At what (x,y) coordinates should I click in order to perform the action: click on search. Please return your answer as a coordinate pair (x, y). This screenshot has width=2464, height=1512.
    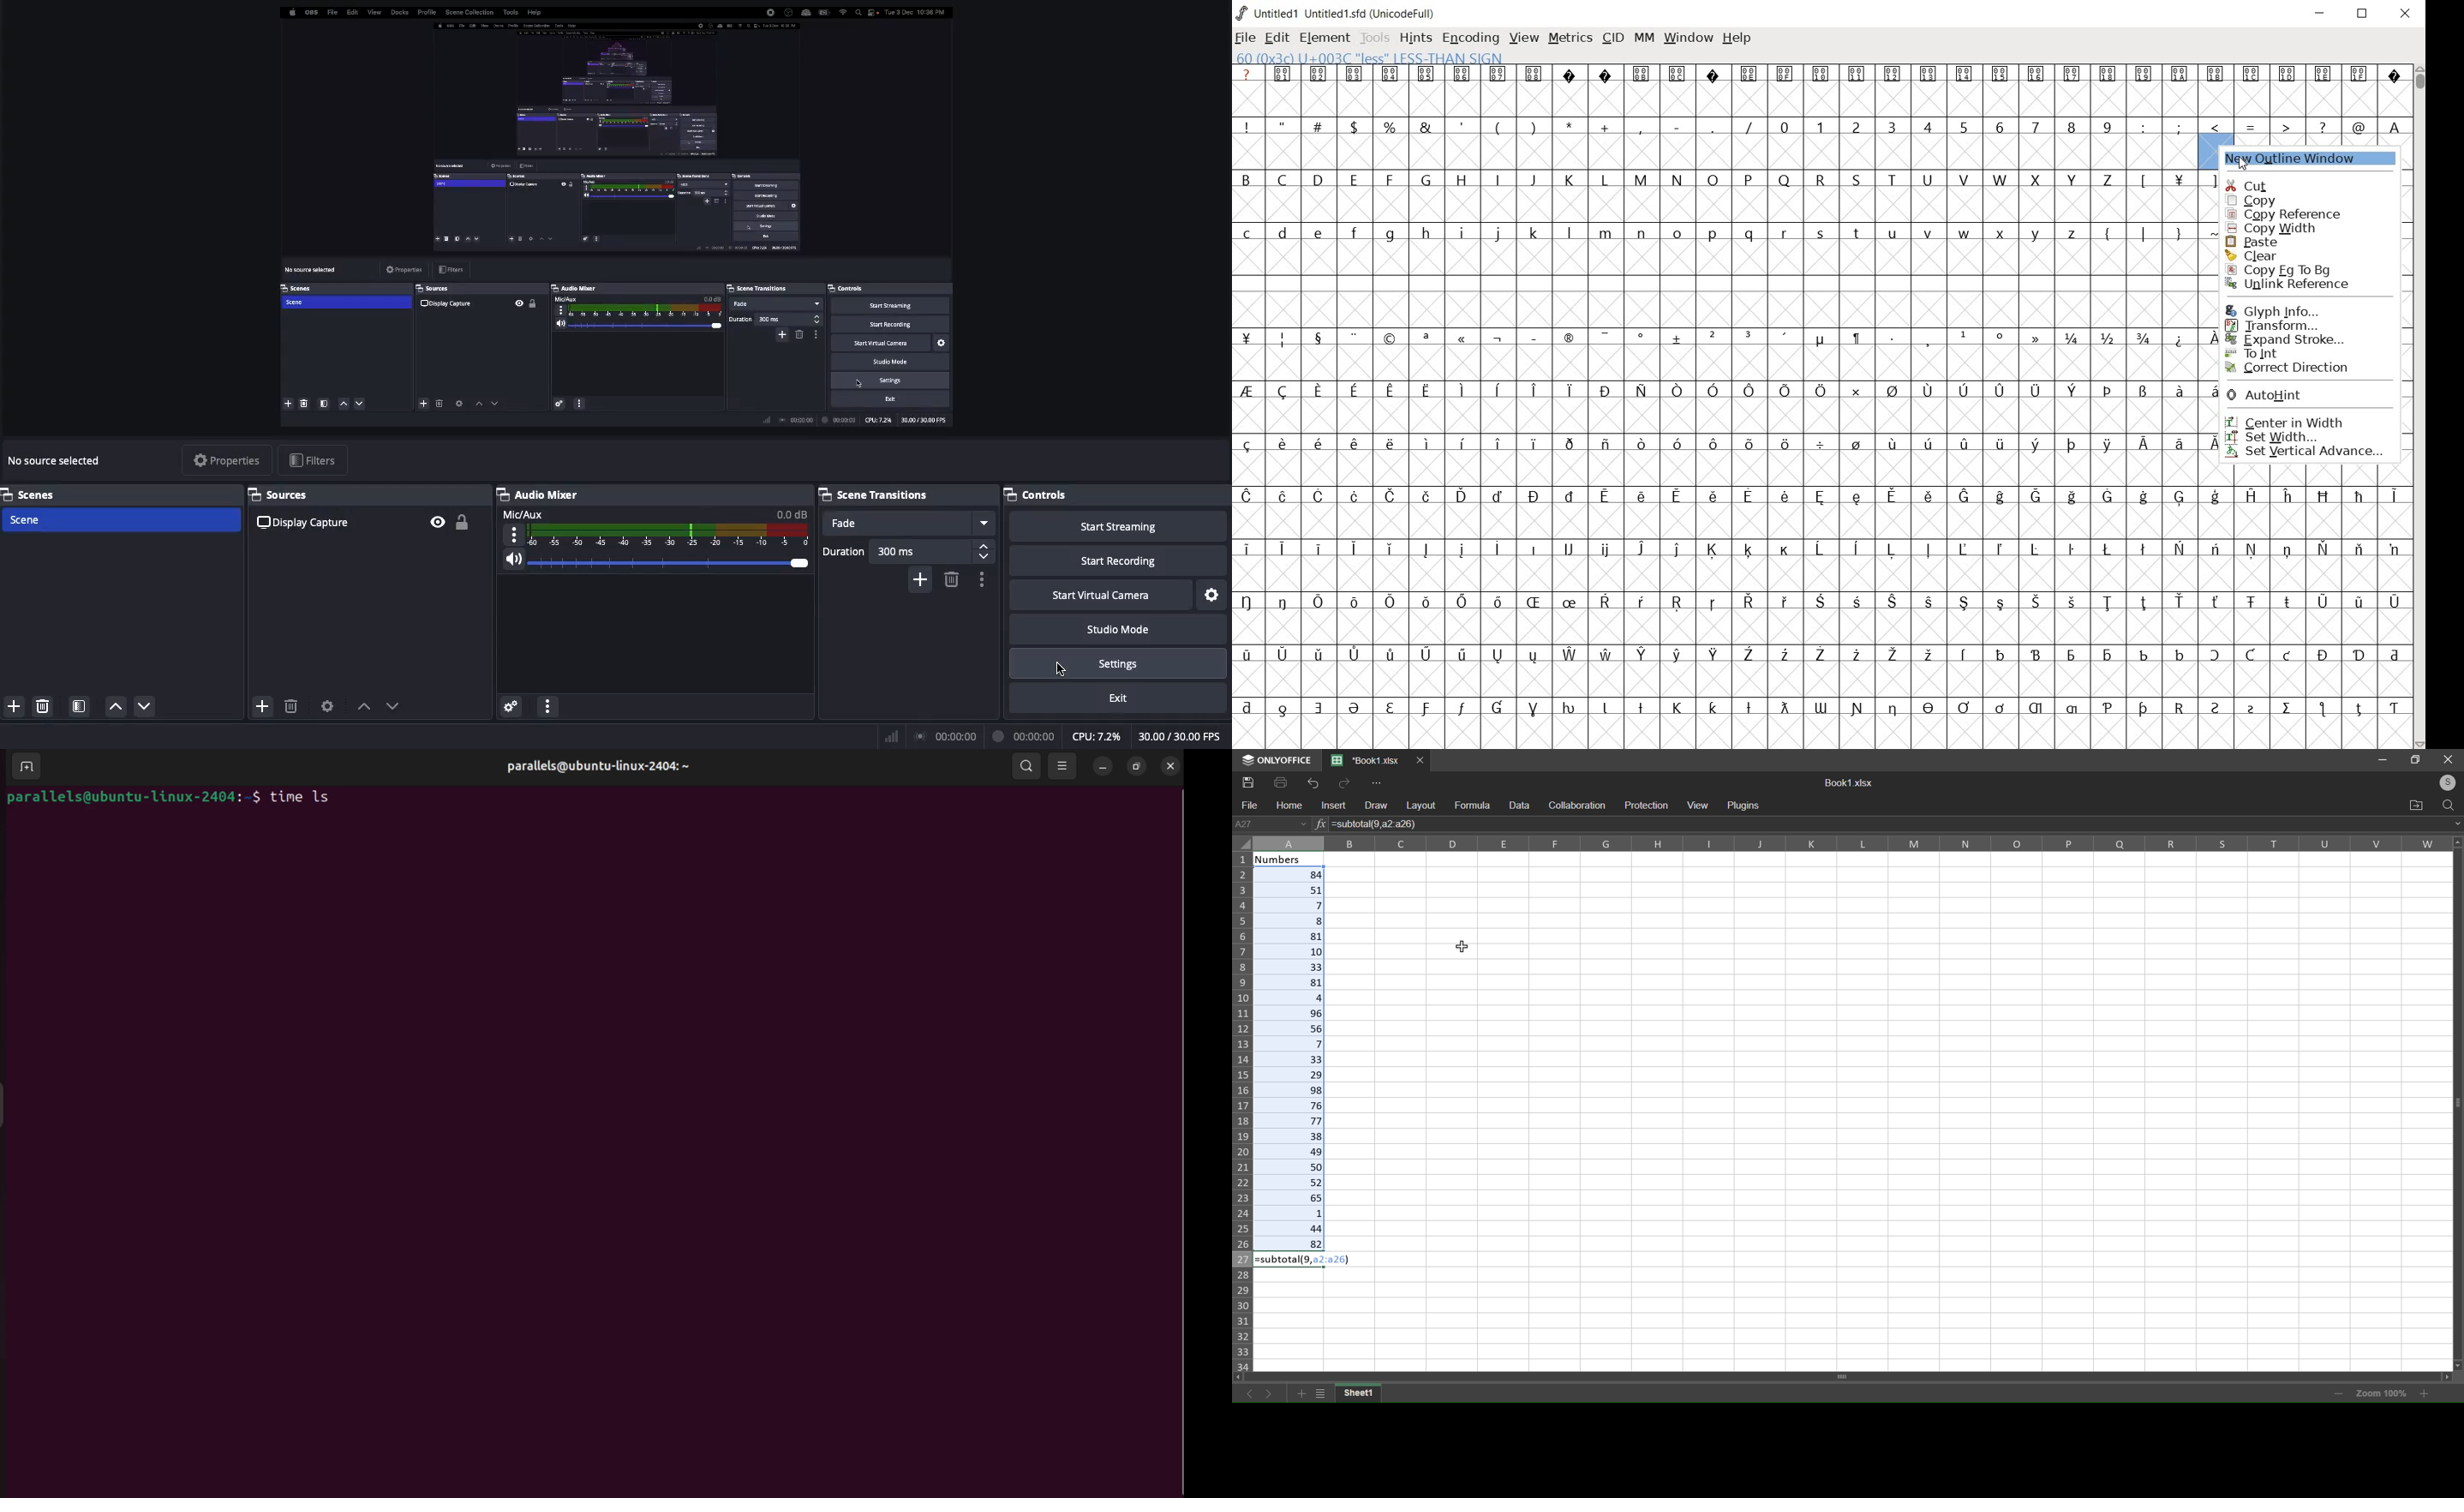
    Looking at the image, I should click on (2447, 805).